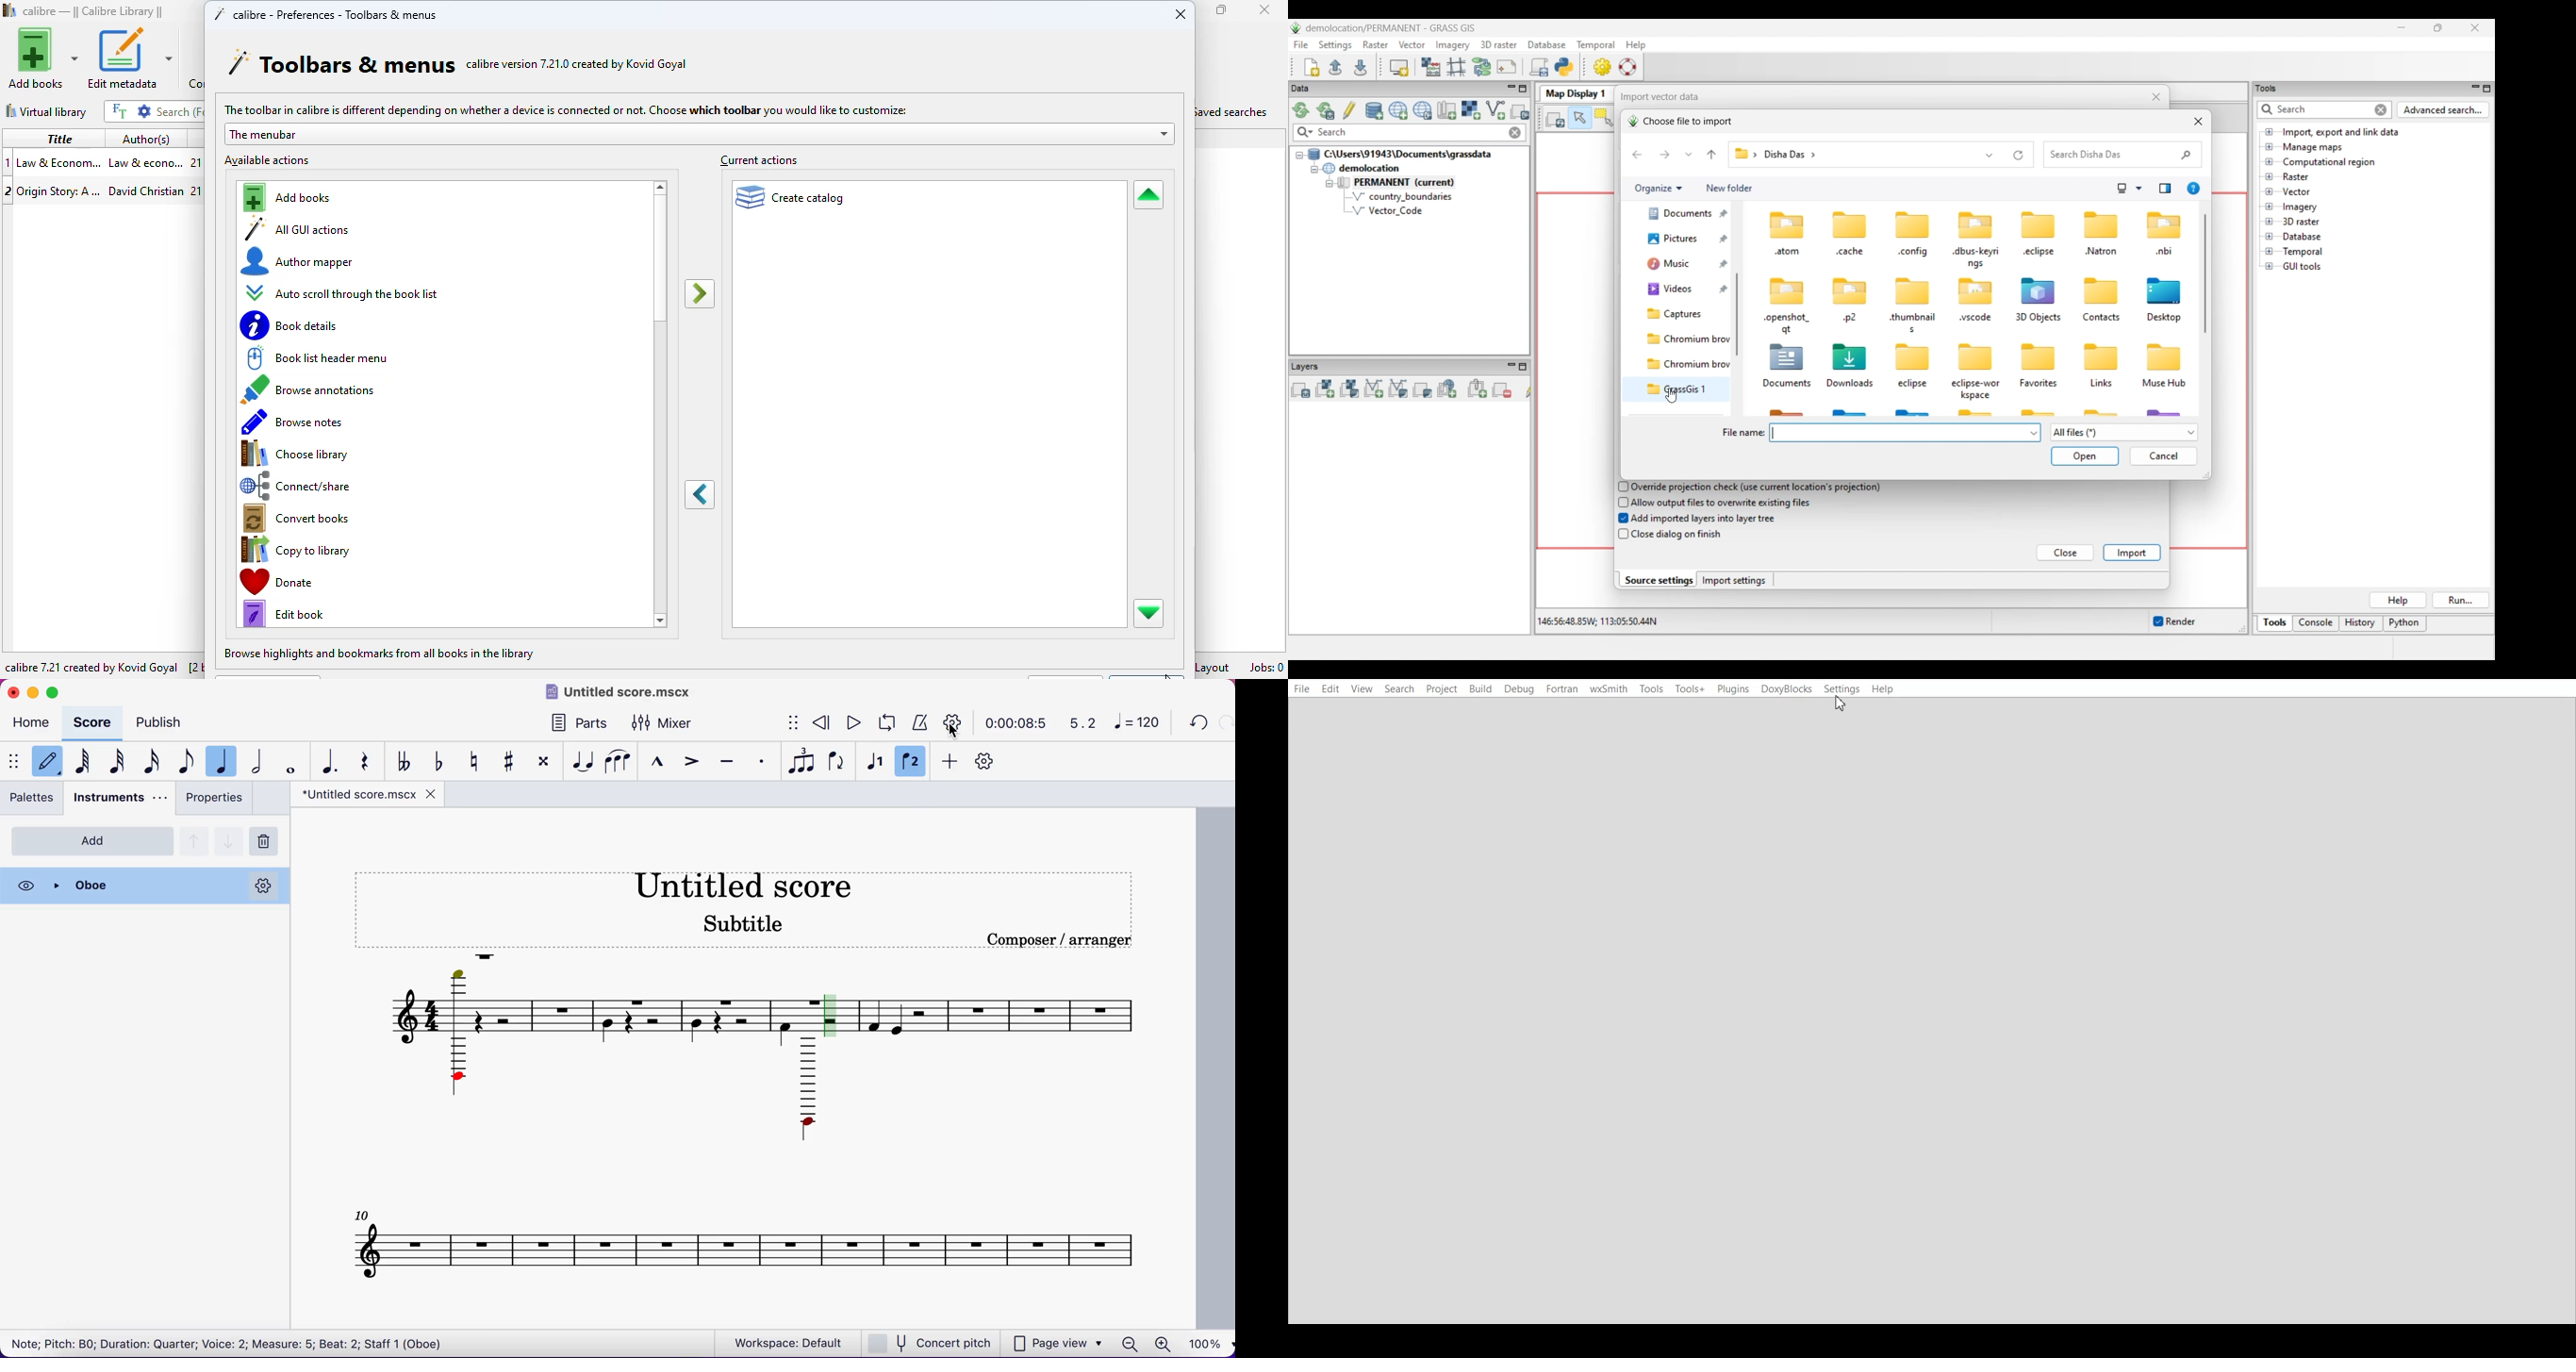 This screenshot has width=2576, height=1372. I want to click on properties, so click(213, 800).